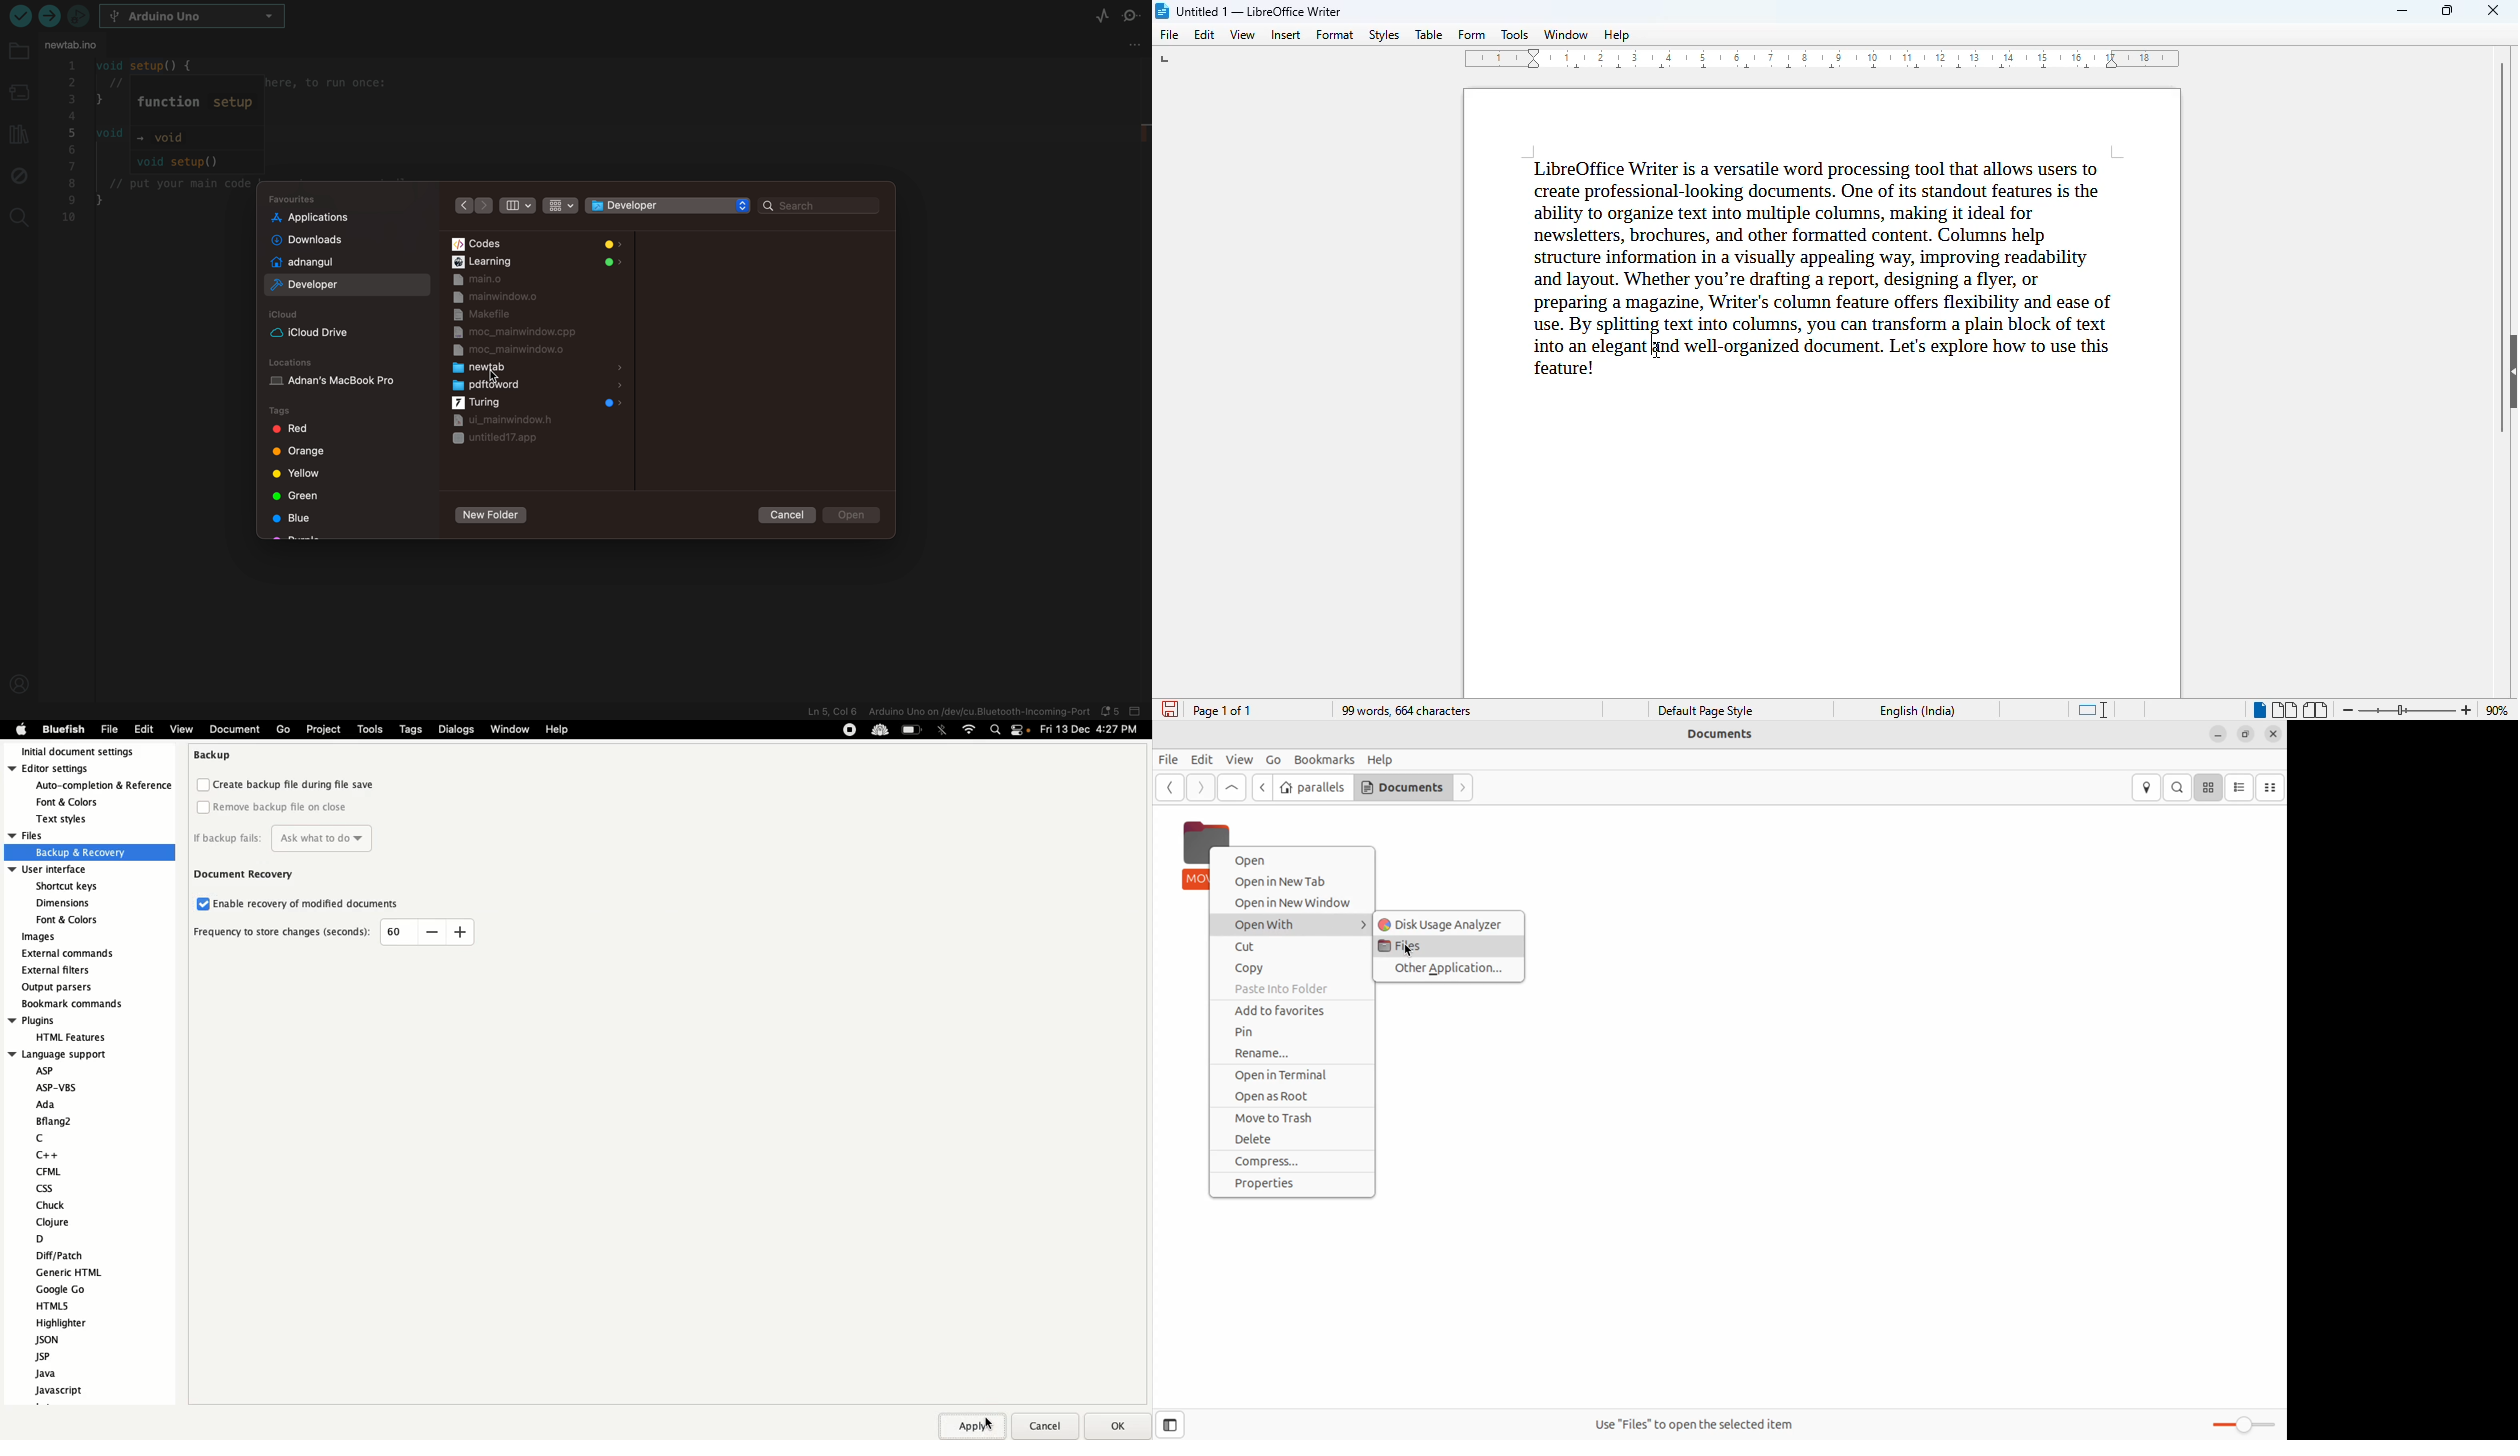 Image resolution: width=2520 pixels, height=1456 pixels. Describe the element at coordinates (18, 57) in the screenshot. I see `folder` at that location.